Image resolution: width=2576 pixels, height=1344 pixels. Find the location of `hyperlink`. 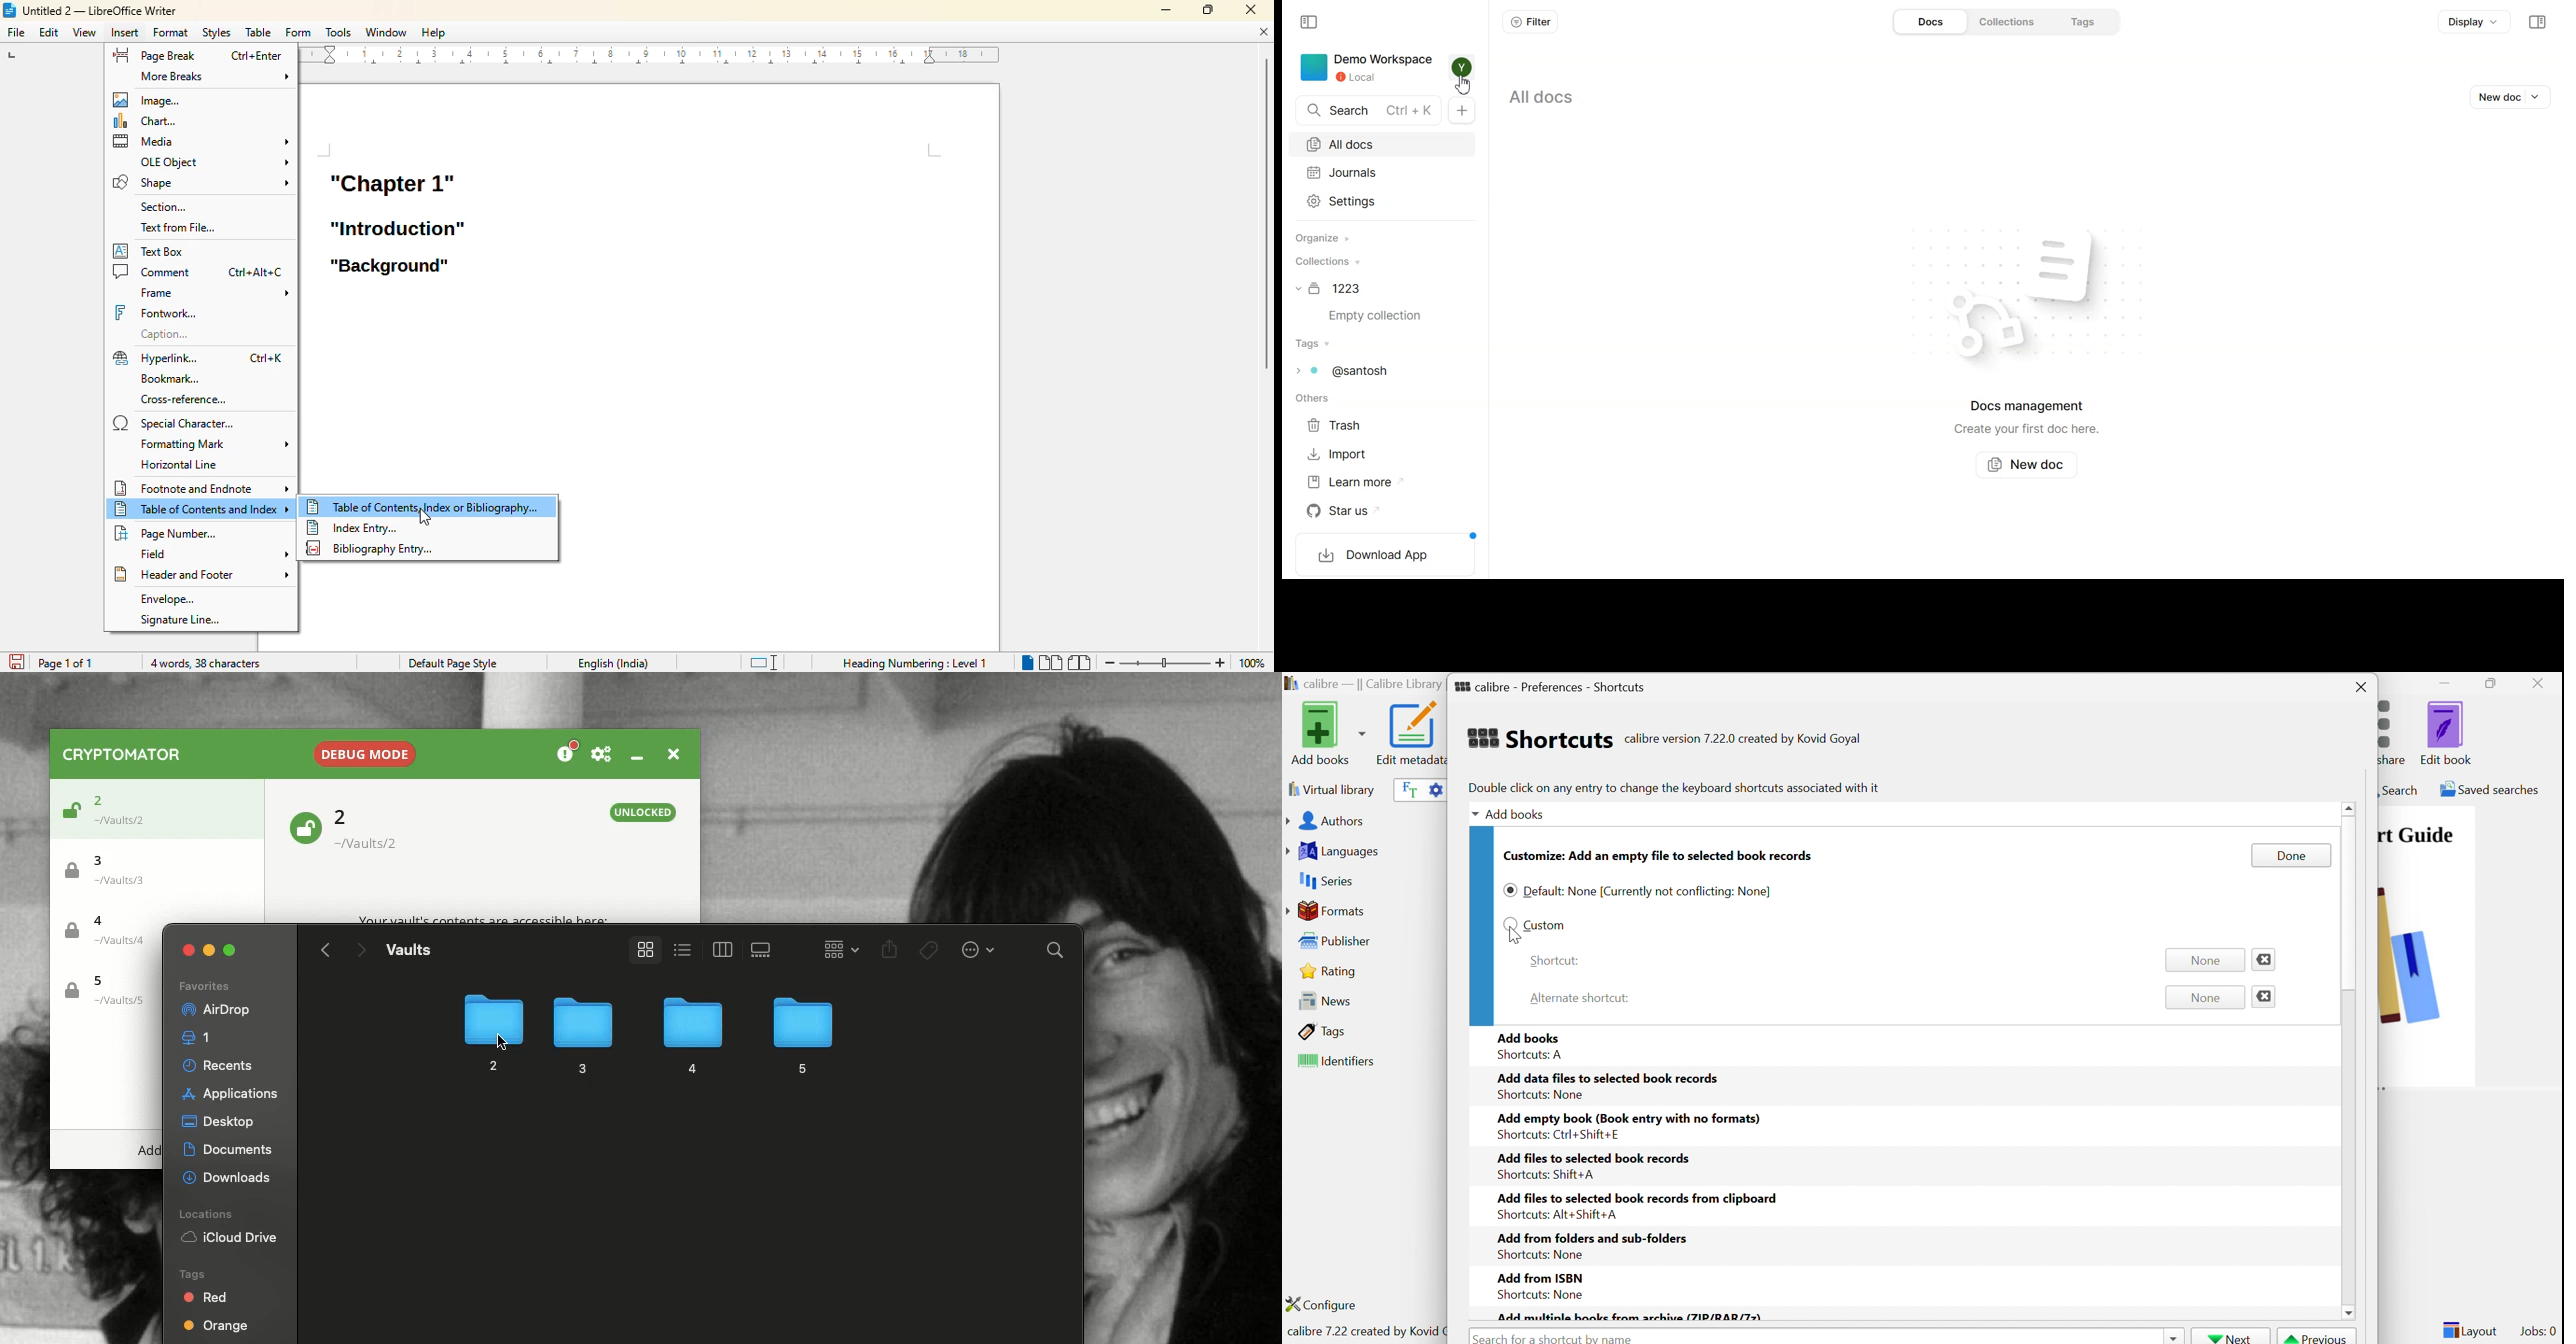

hyperlink is located at coordinates (155, 358).